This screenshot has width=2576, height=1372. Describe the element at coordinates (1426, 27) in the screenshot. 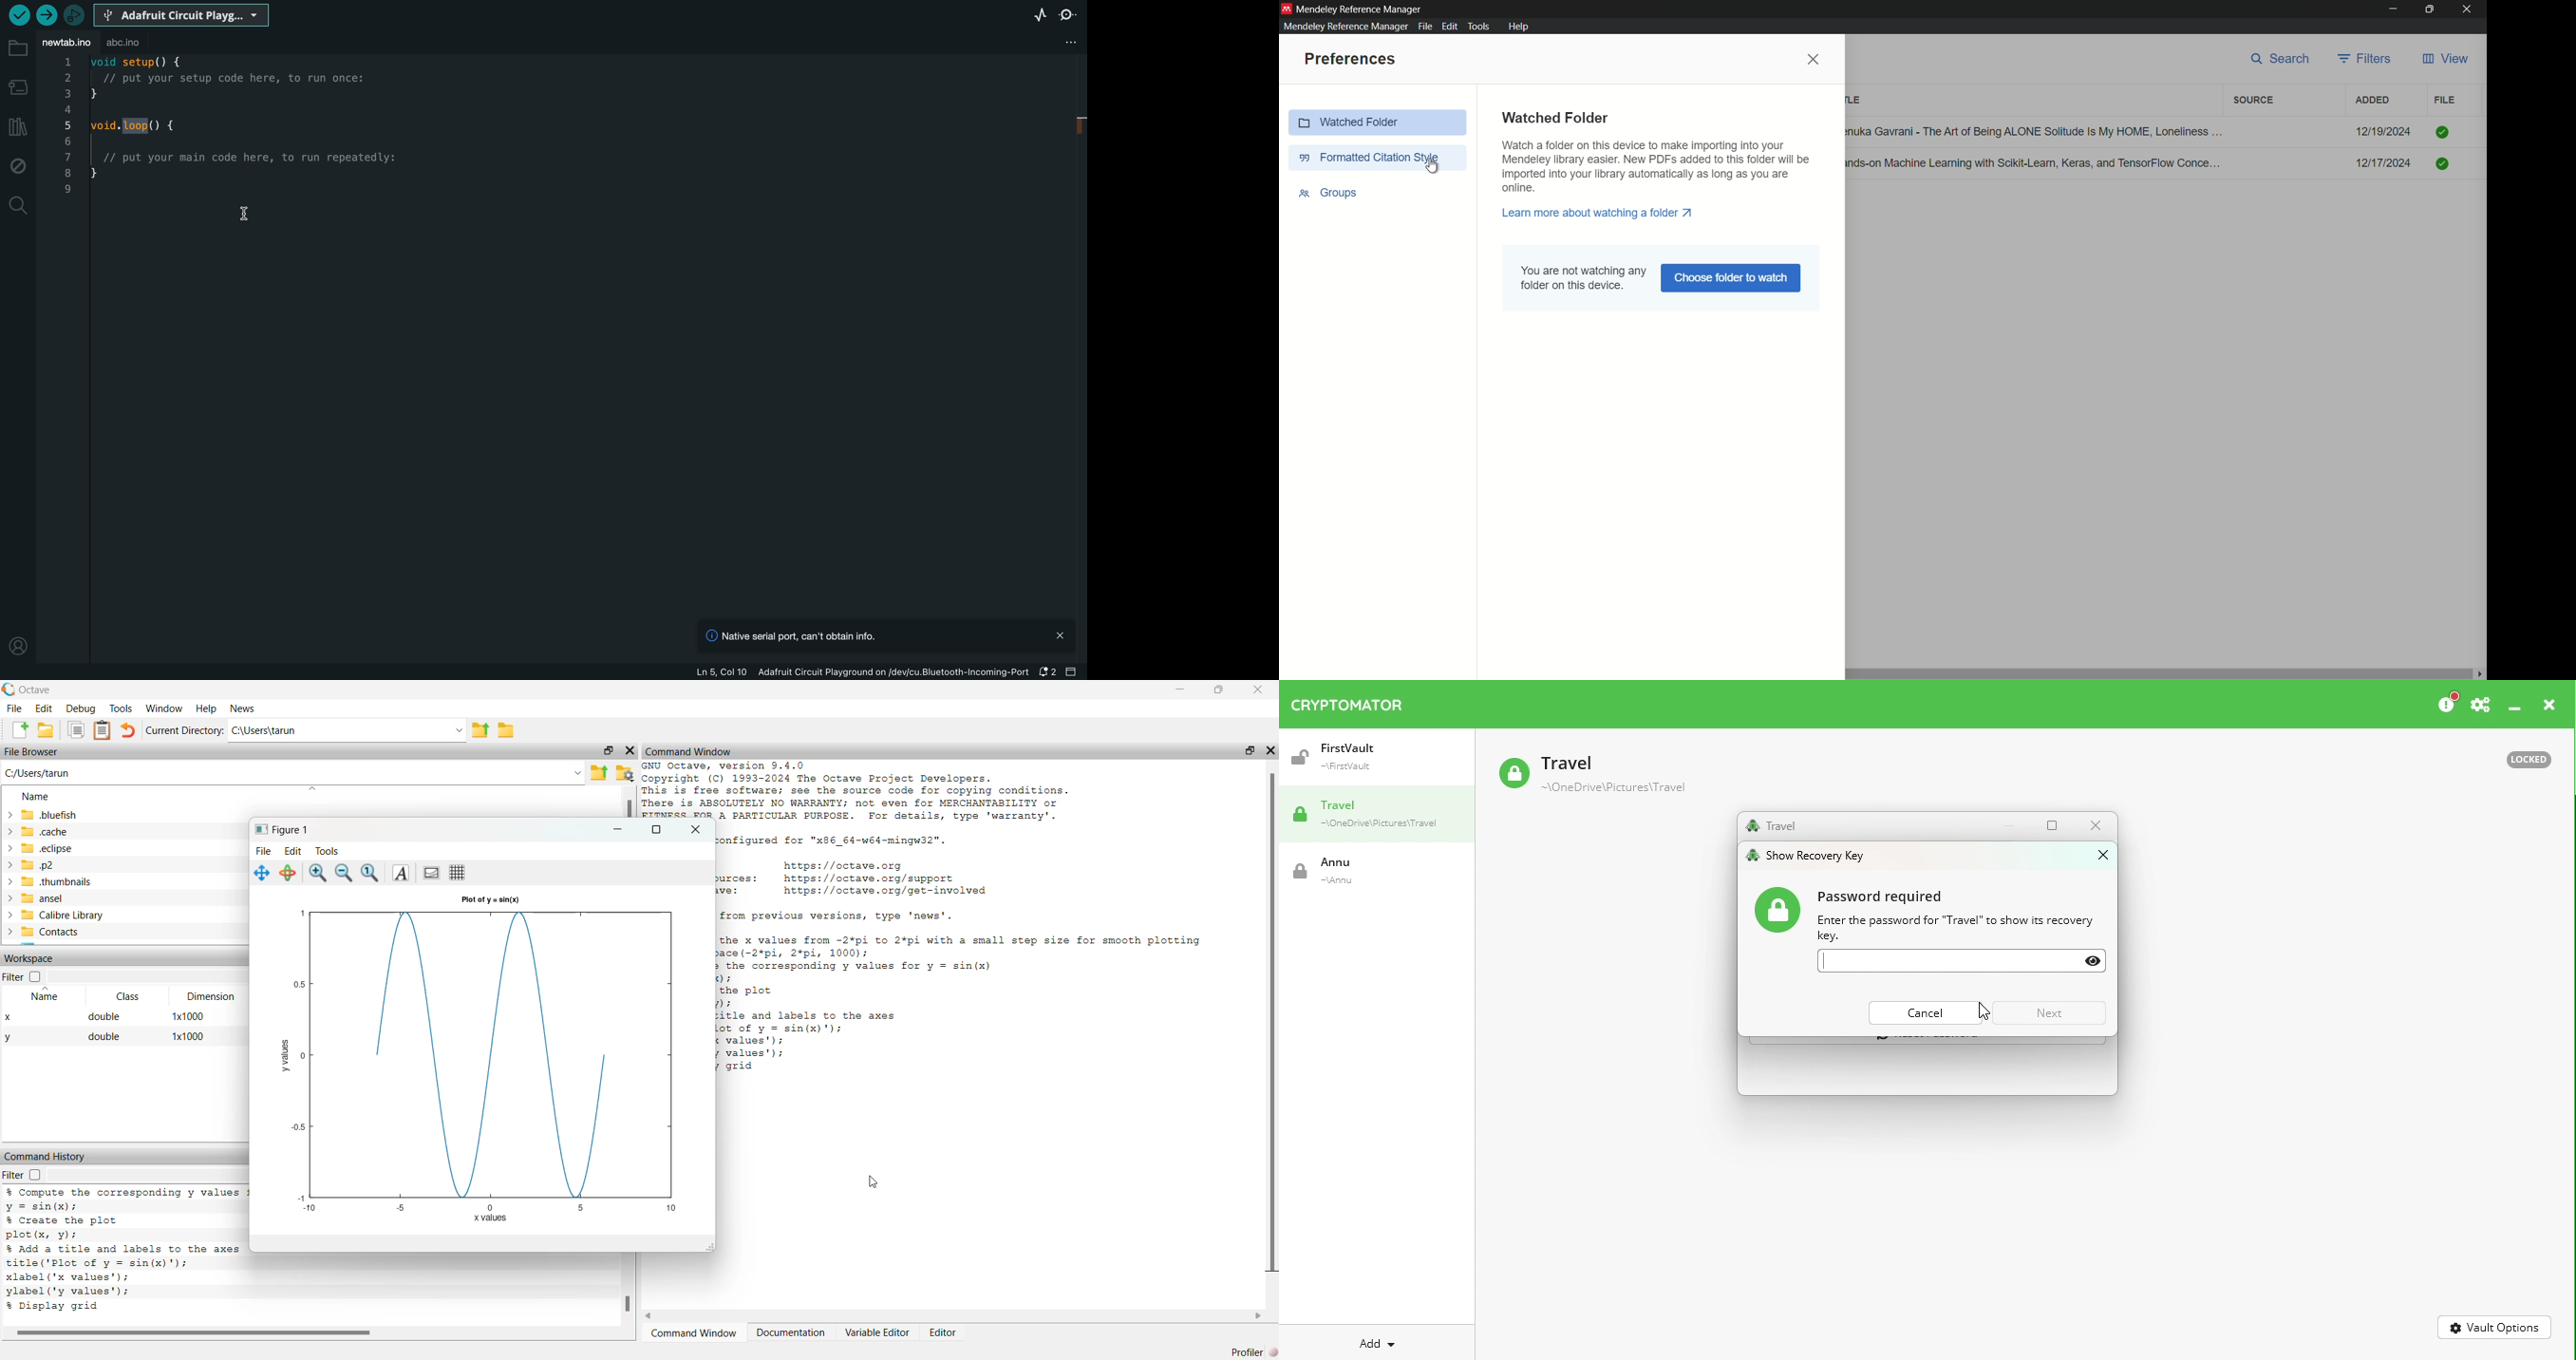

I see `file menu` at that location.